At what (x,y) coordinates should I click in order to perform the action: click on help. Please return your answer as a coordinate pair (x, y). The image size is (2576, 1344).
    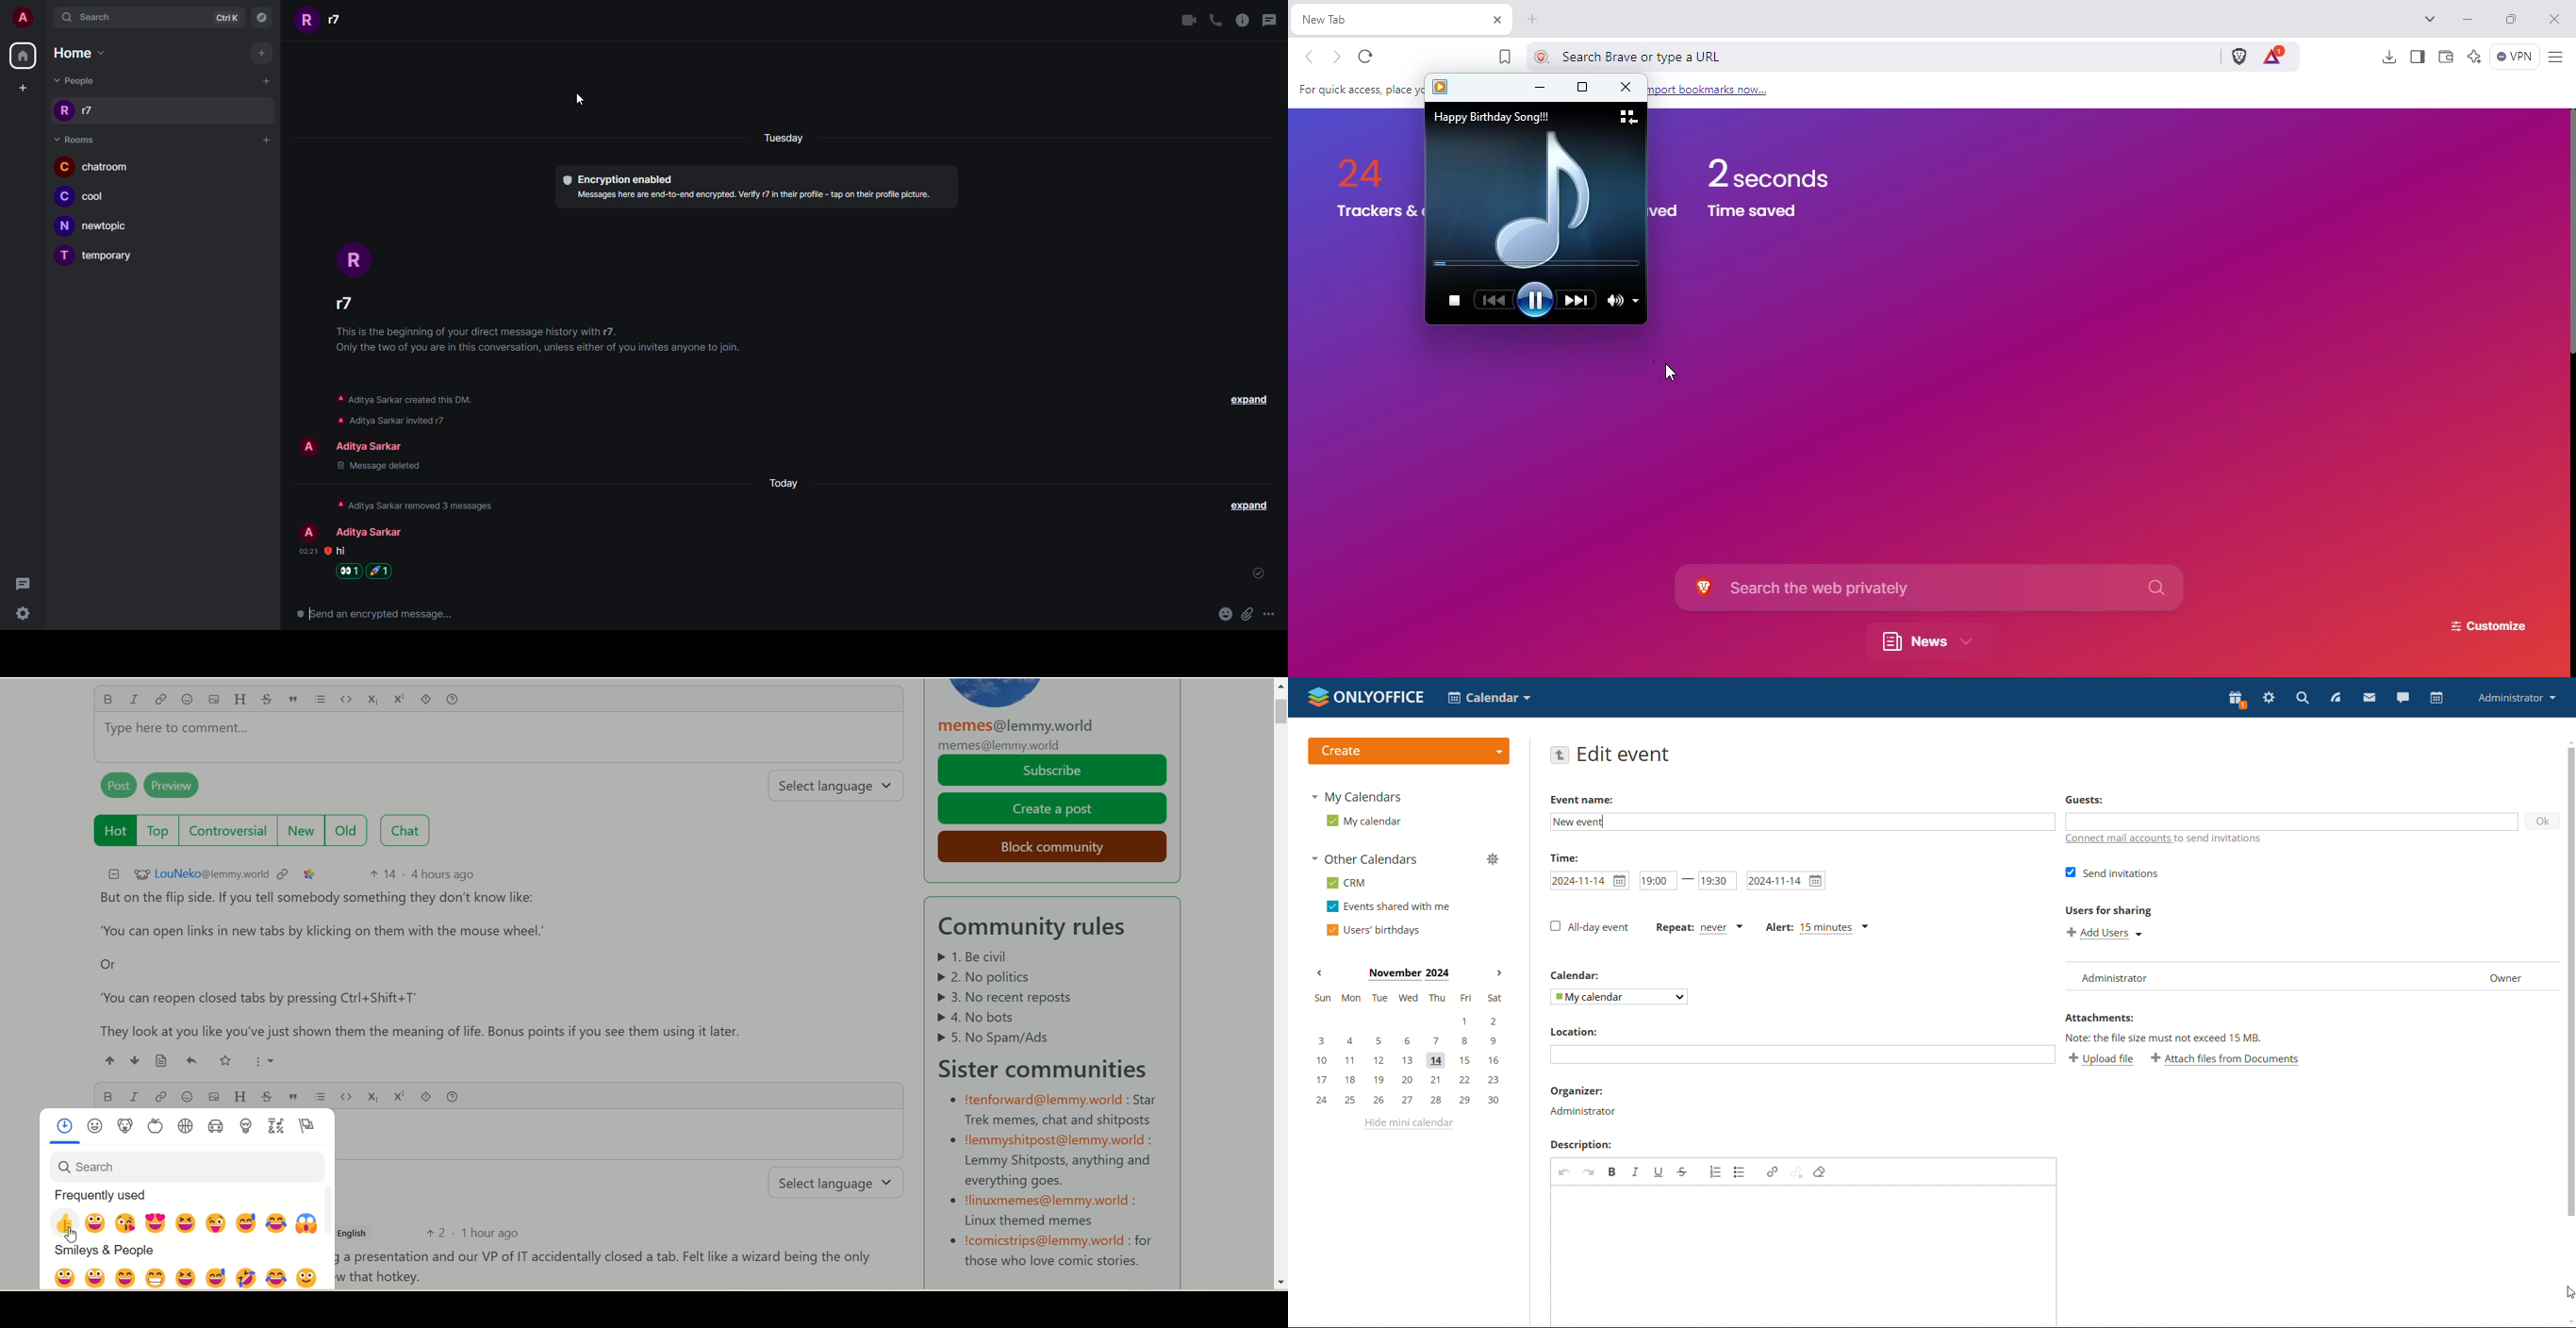
    Looking at the image, I should click on (460, 700).